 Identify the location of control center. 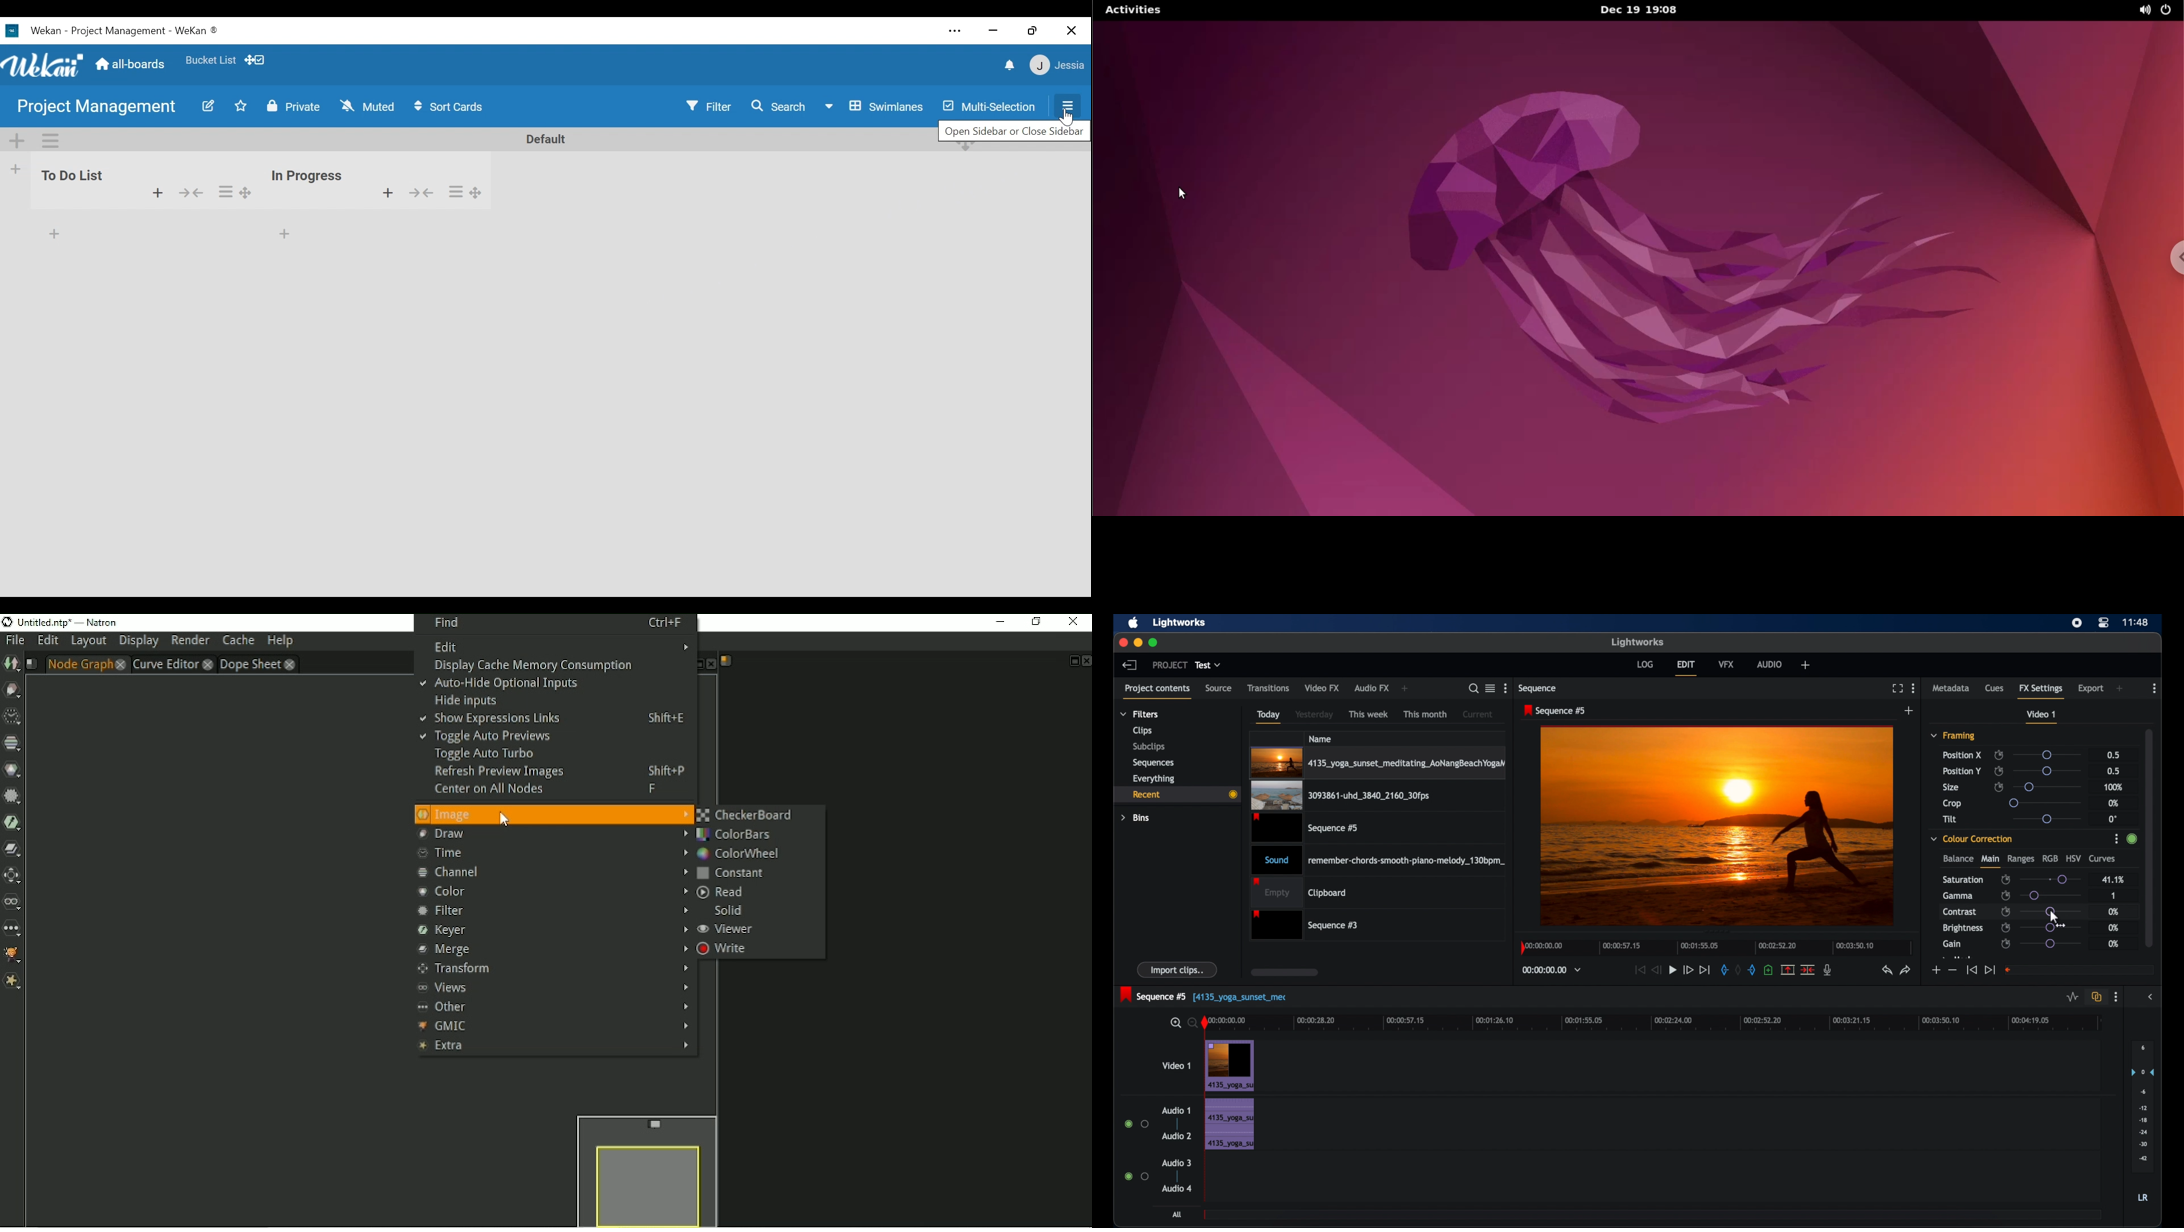
(2105, 623).